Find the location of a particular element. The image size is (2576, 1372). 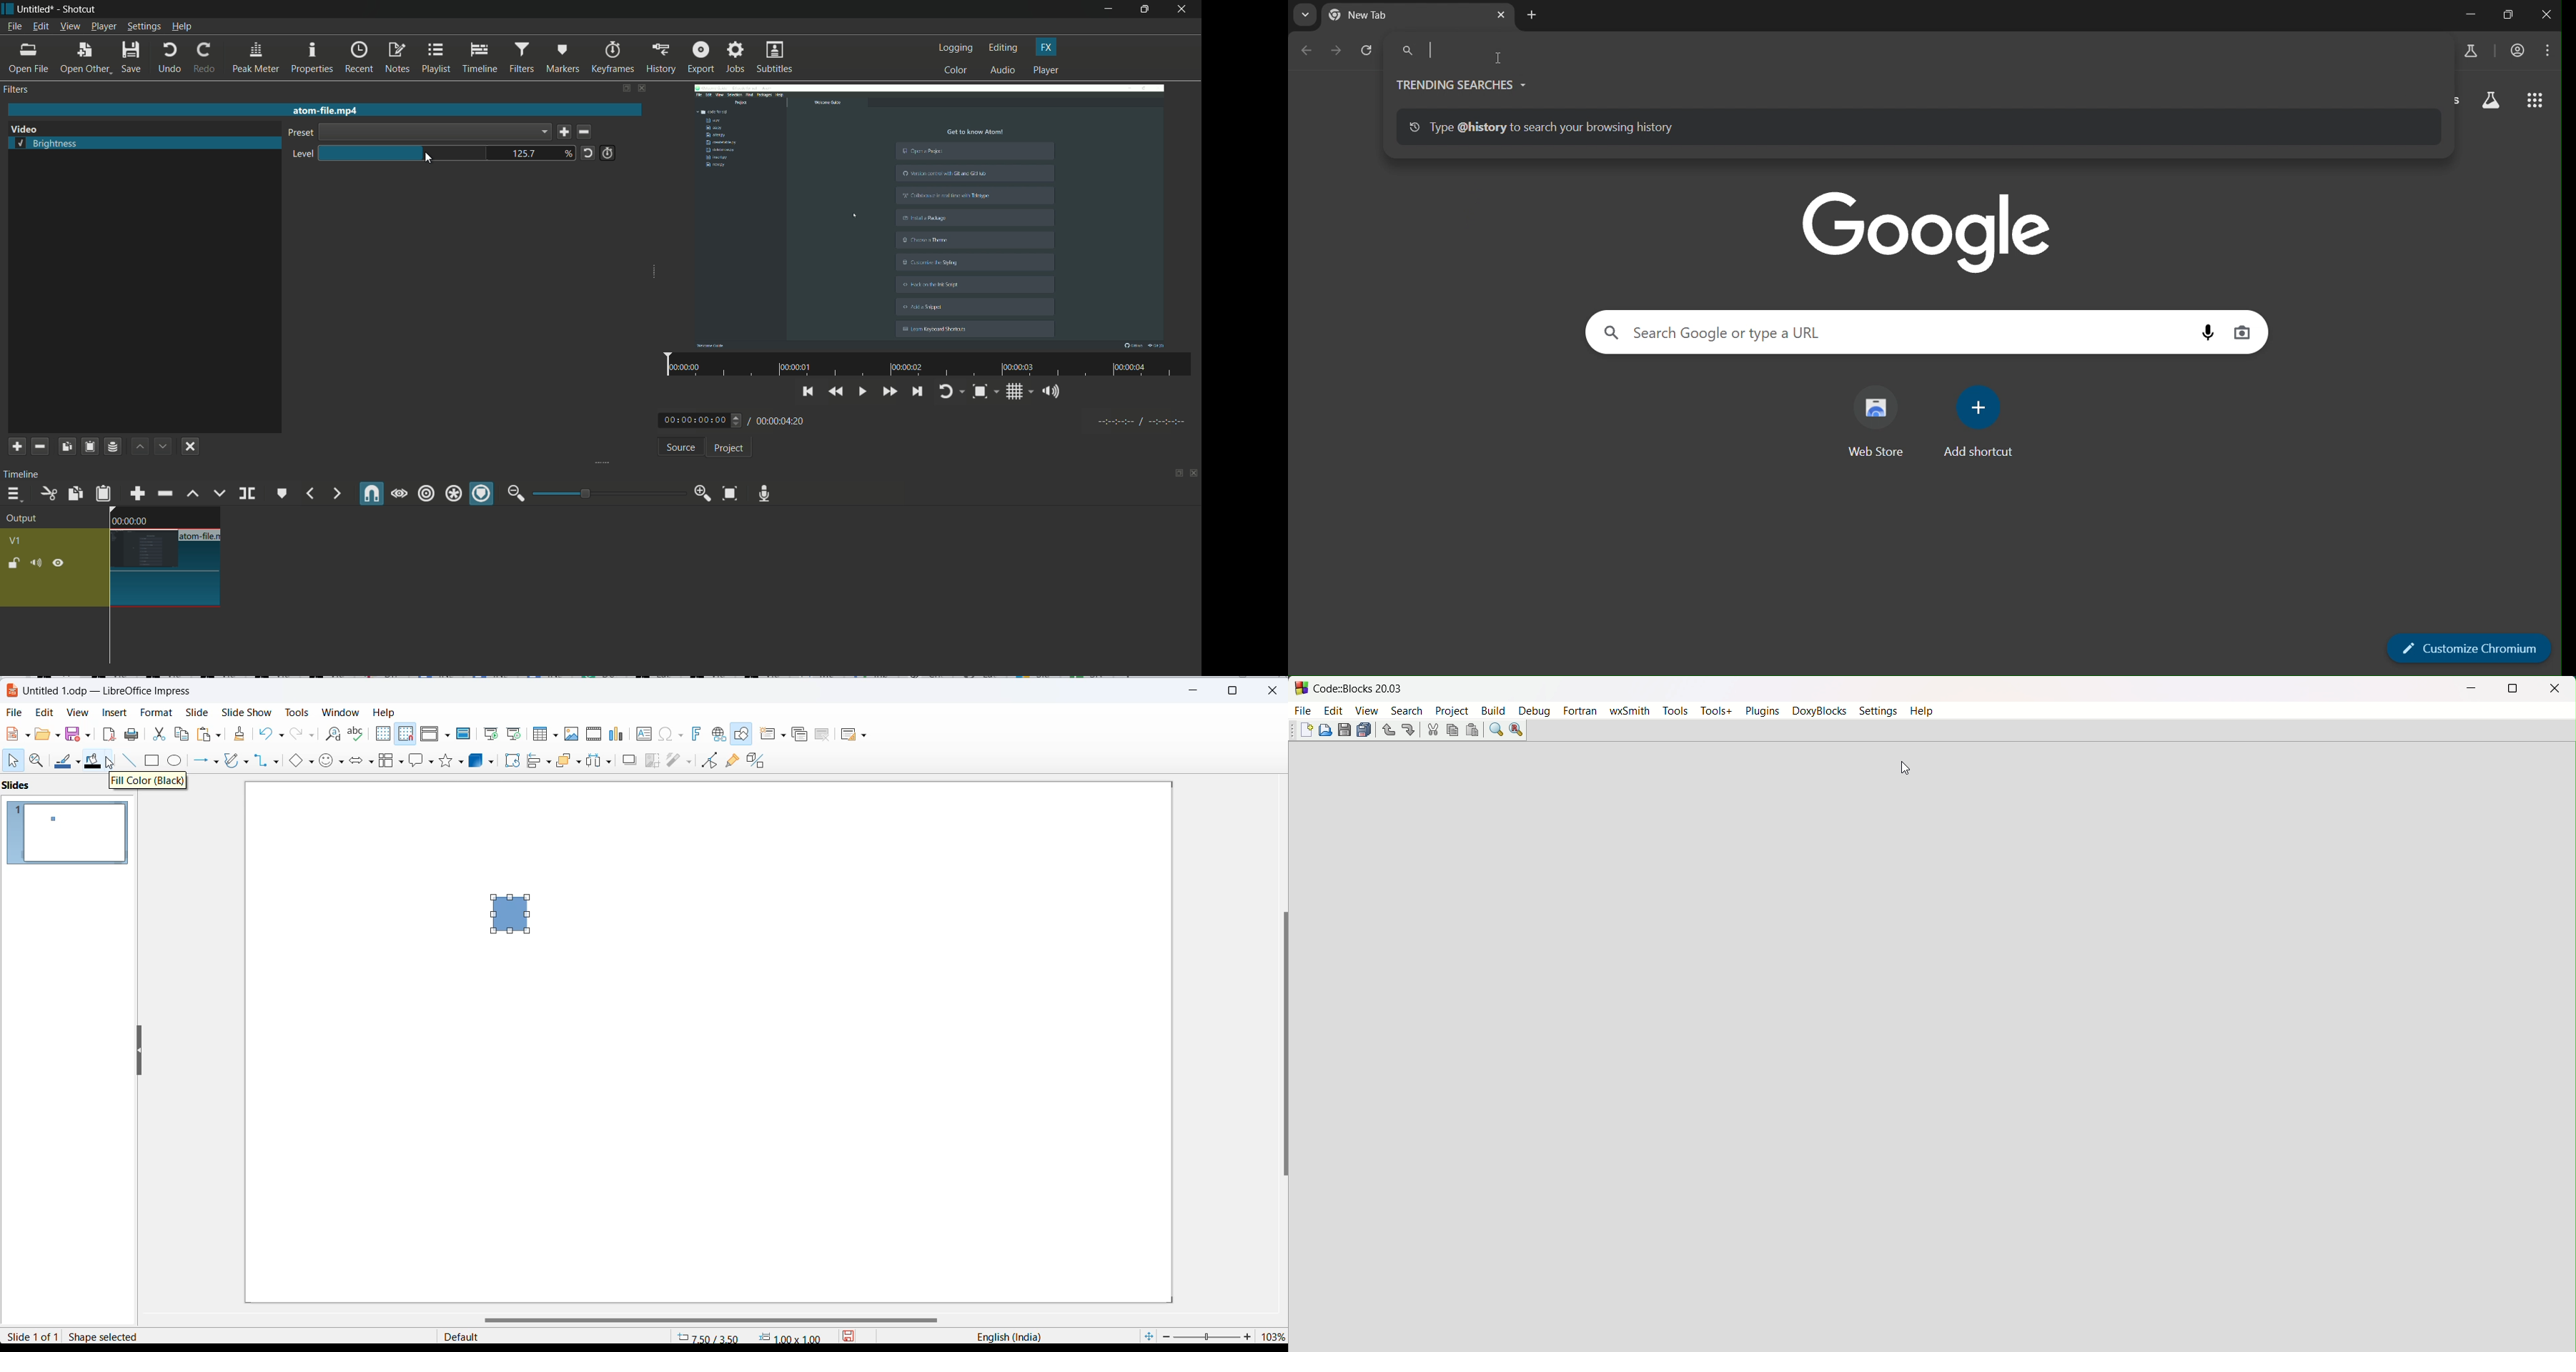

ripple markers is located at coordinates (483, 494).